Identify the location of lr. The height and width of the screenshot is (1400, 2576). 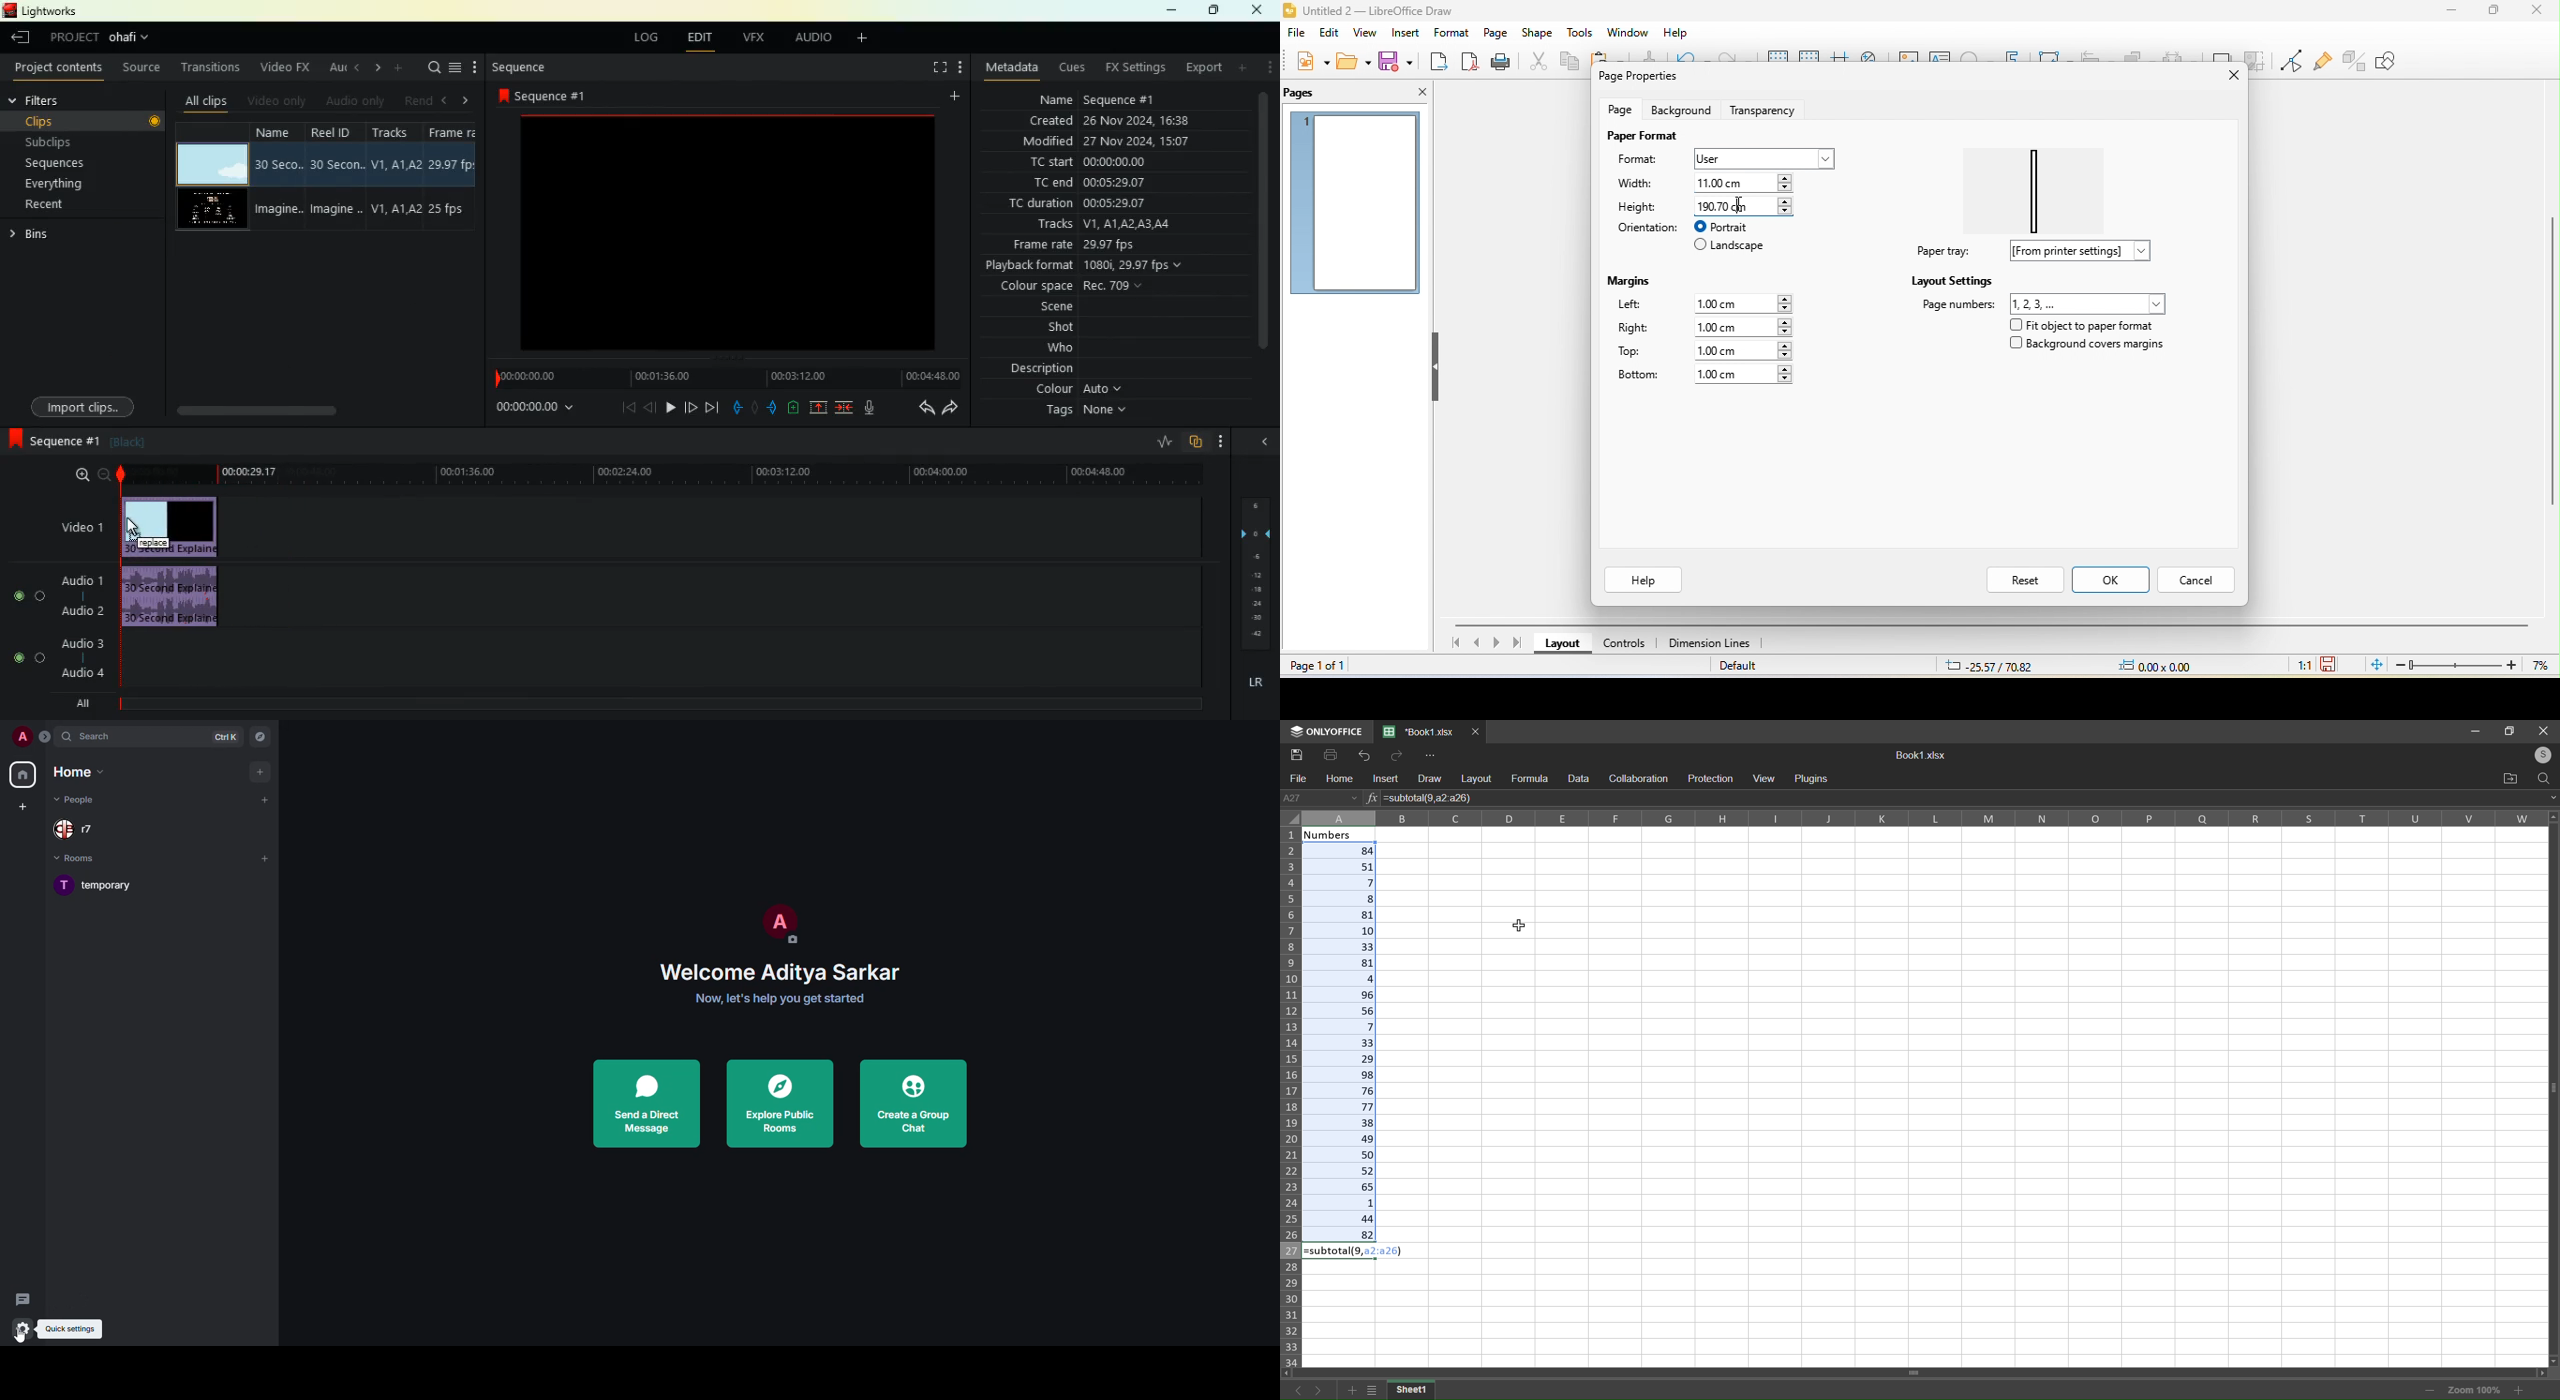
(1254, 684).